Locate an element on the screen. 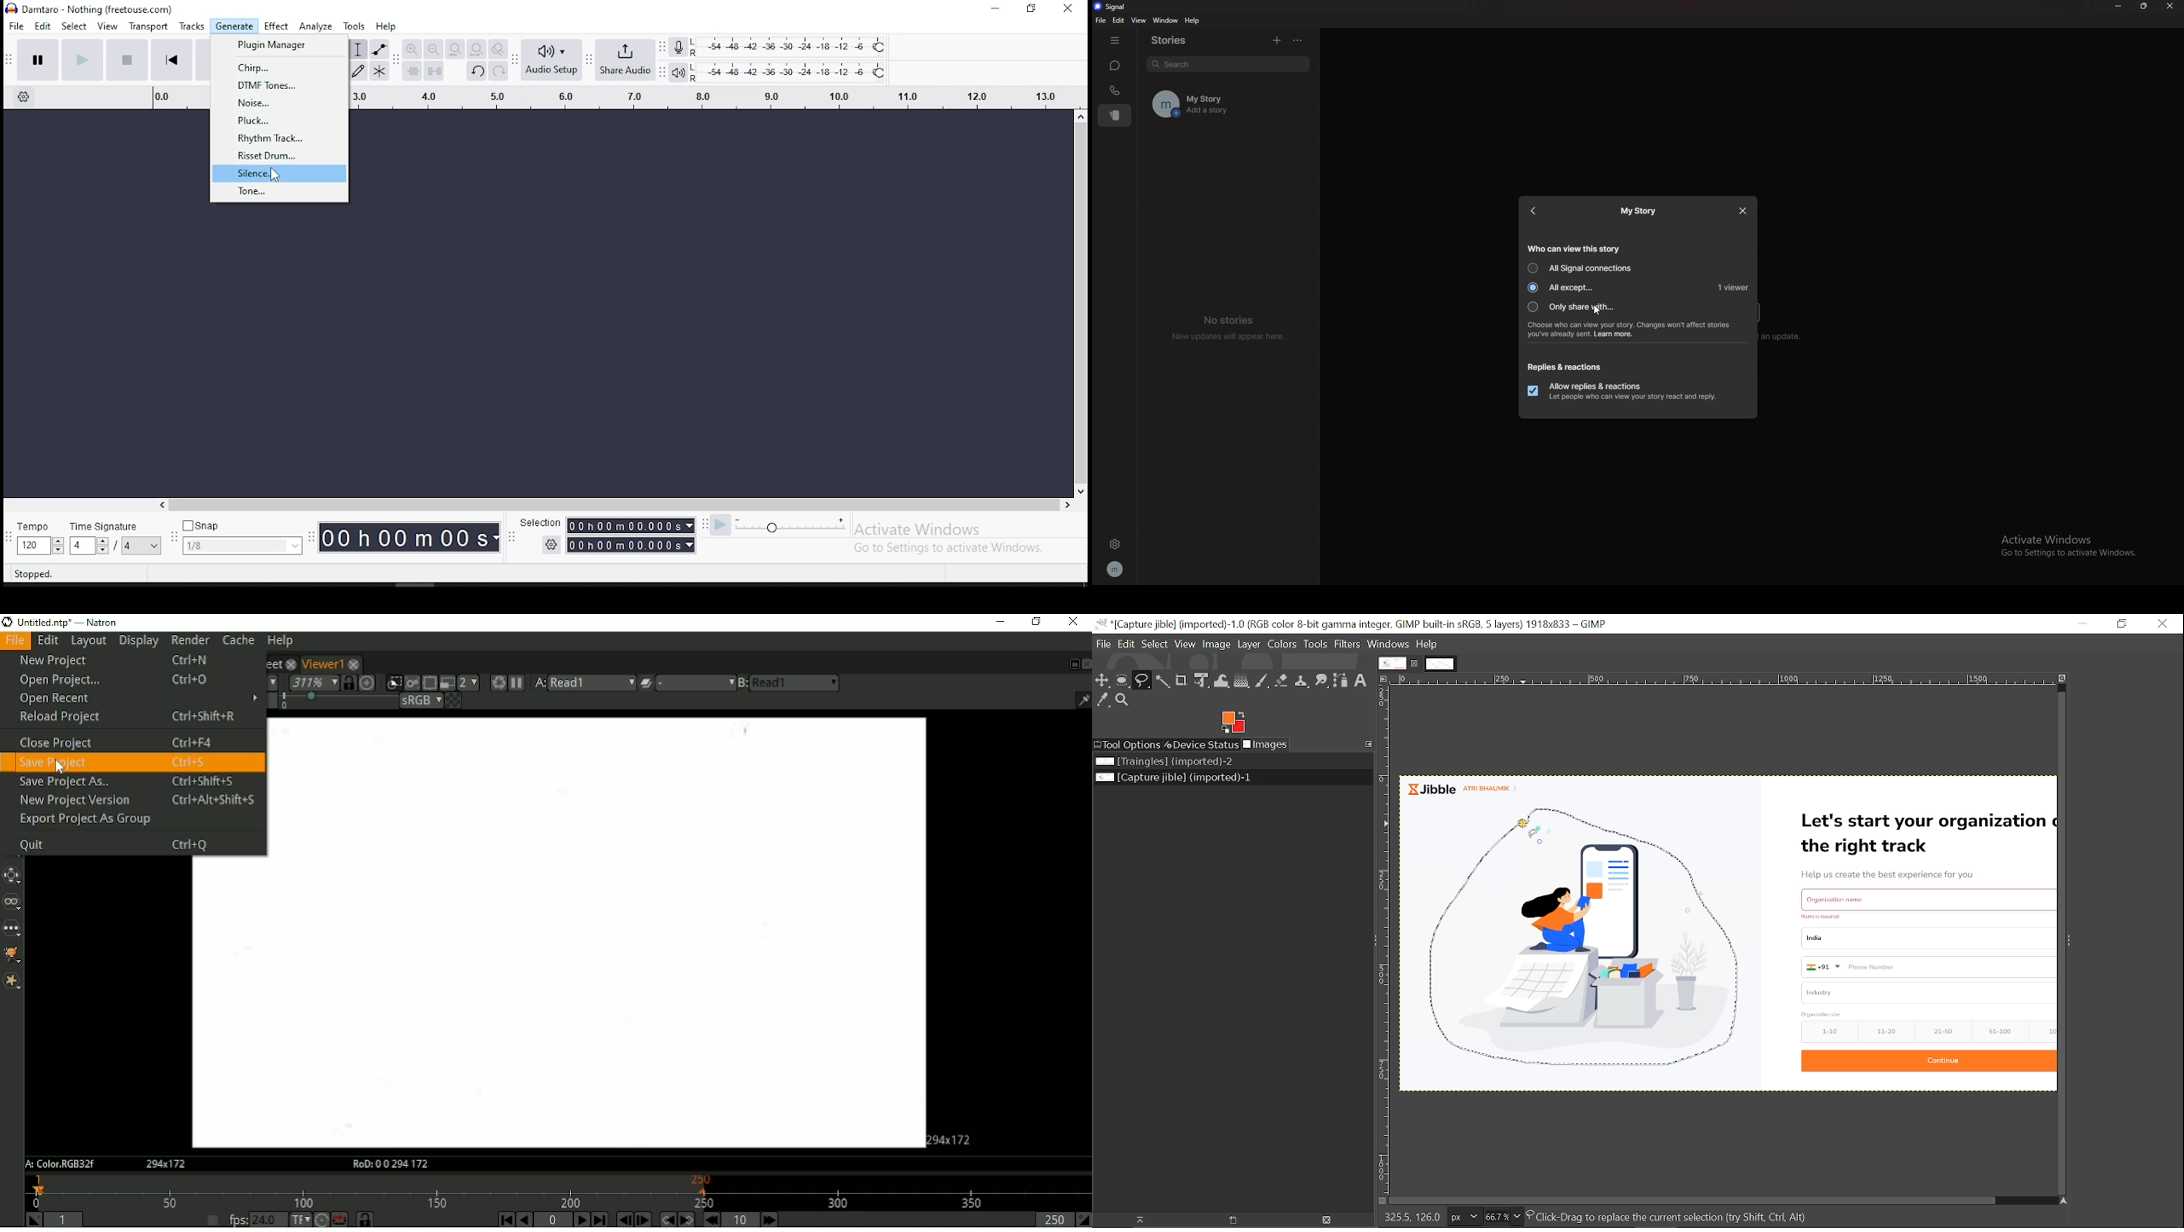 The image size is (2184, 1232). replies and reactions is located at coordinates (1566, 367).